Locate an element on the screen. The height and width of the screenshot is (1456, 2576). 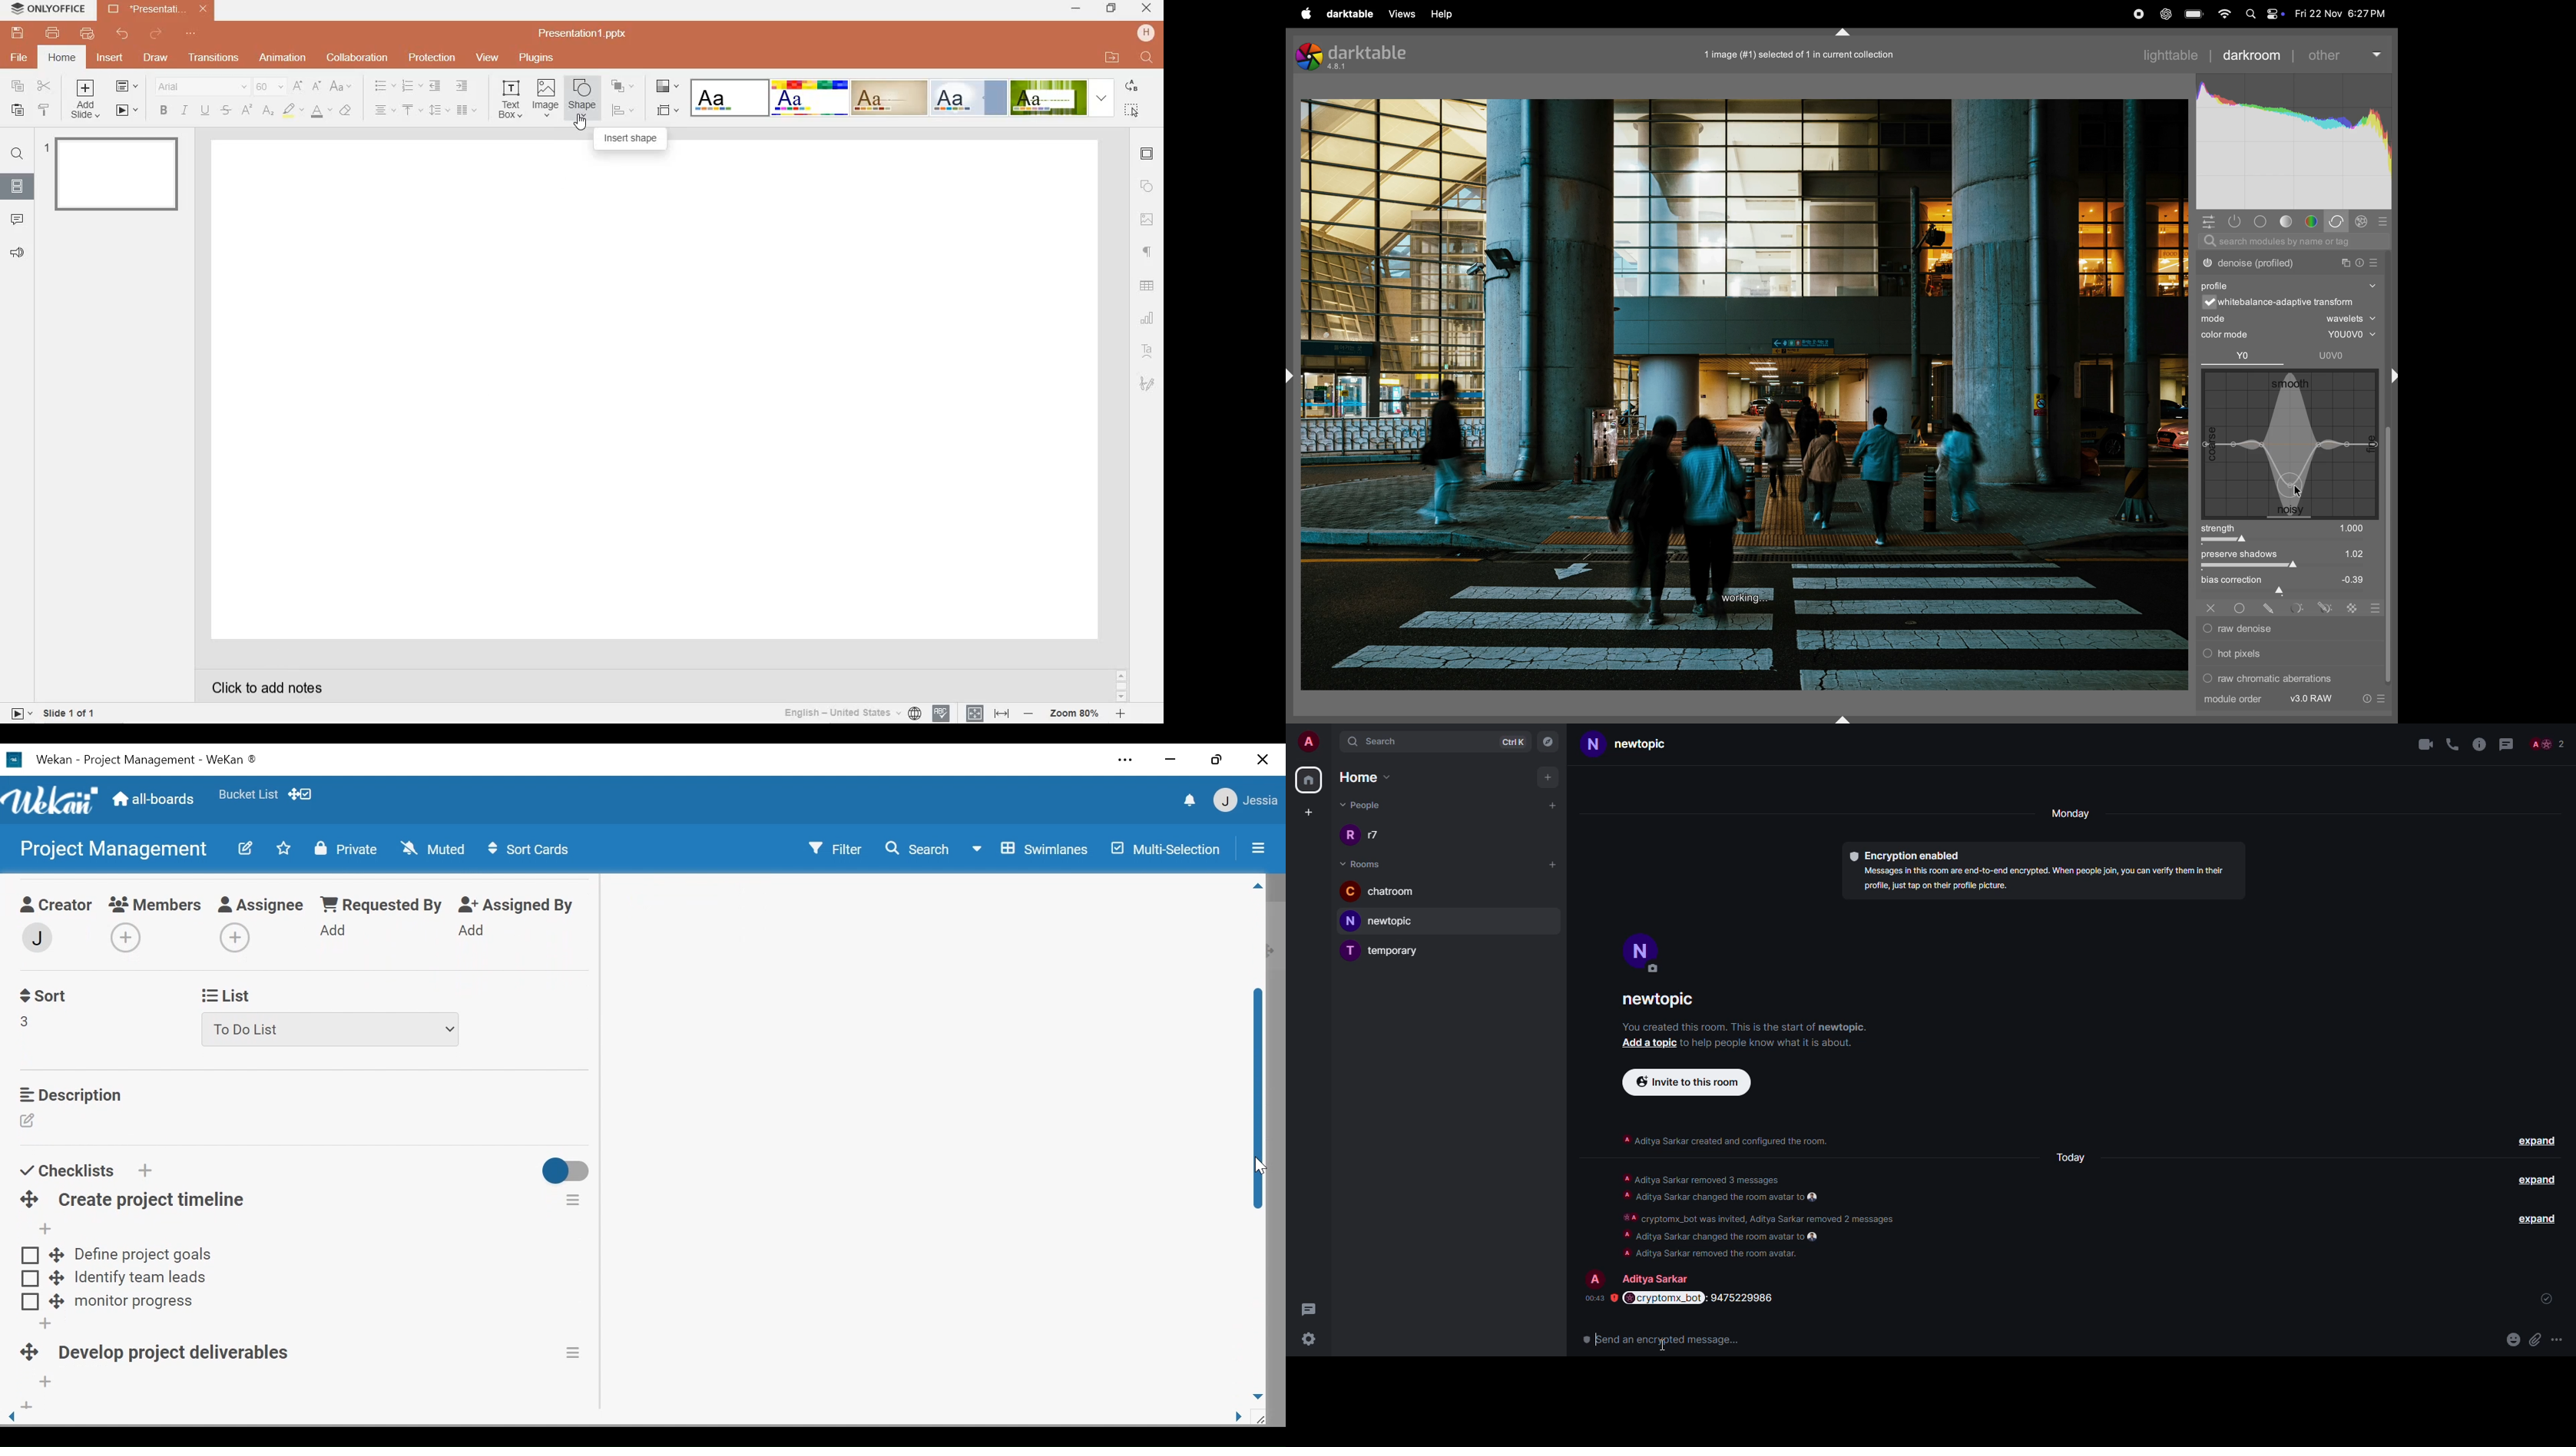
add is located at coordinates (42, 1324).